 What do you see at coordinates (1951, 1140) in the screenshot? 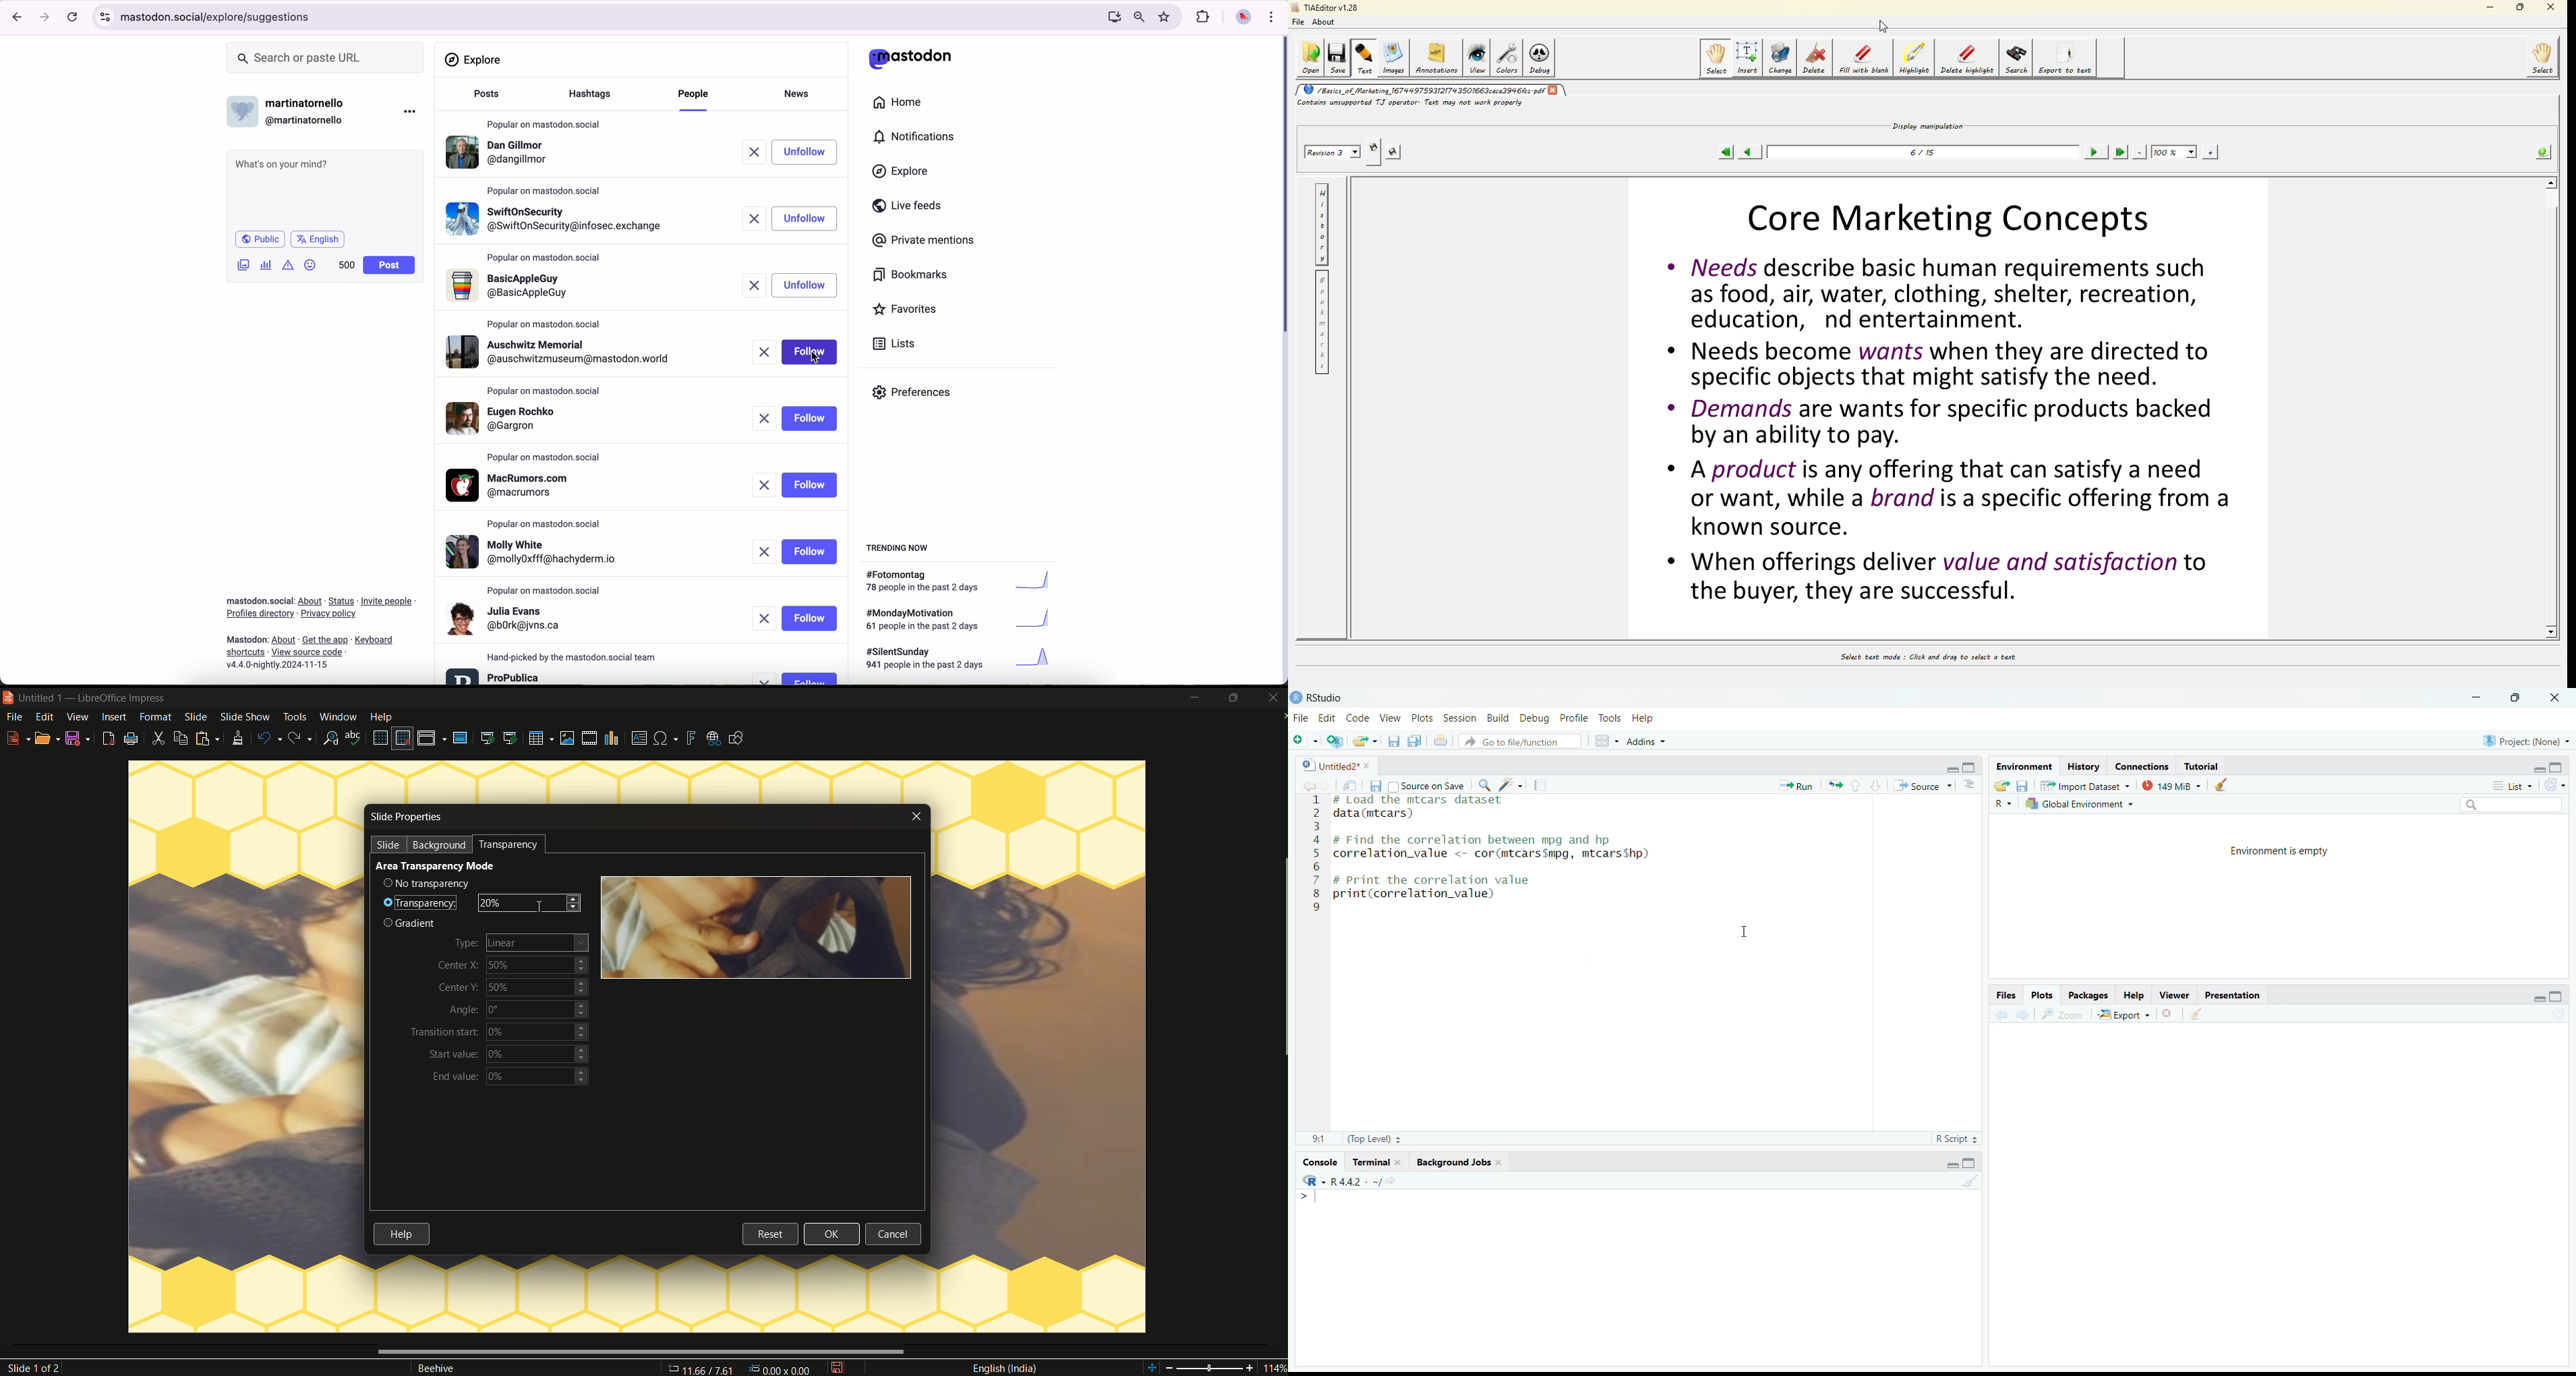
I see `R Script` at bounding box center [1951, 1140].